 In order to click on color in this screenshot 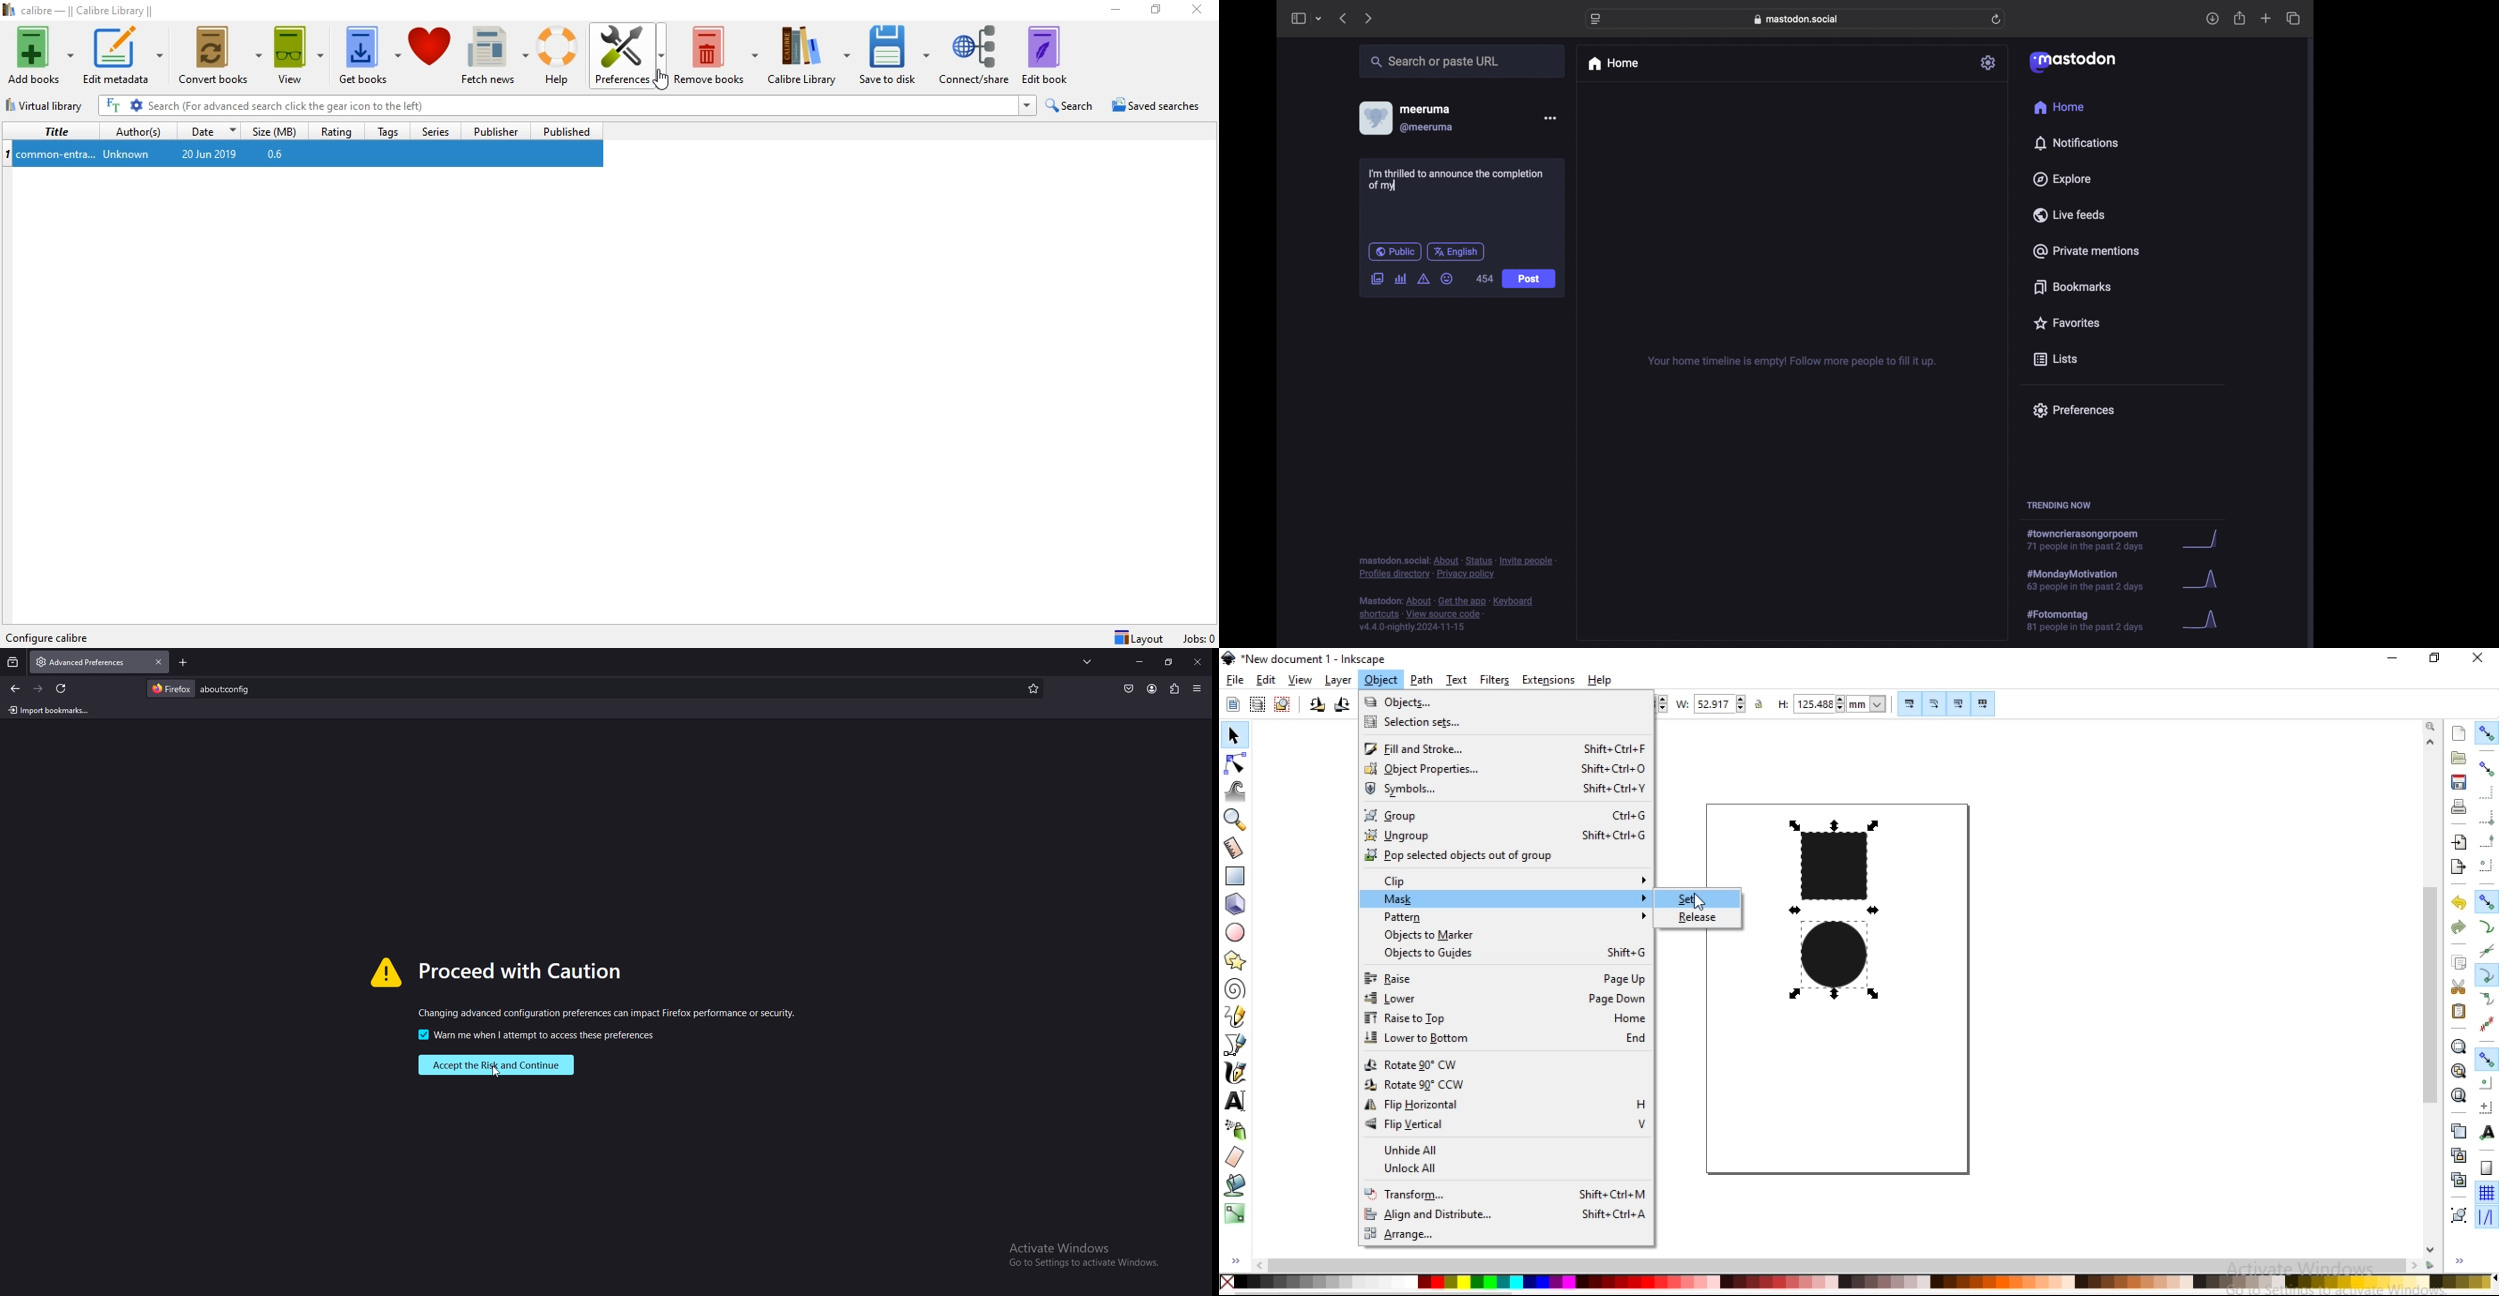, I will do `click(1858, 1282)`.